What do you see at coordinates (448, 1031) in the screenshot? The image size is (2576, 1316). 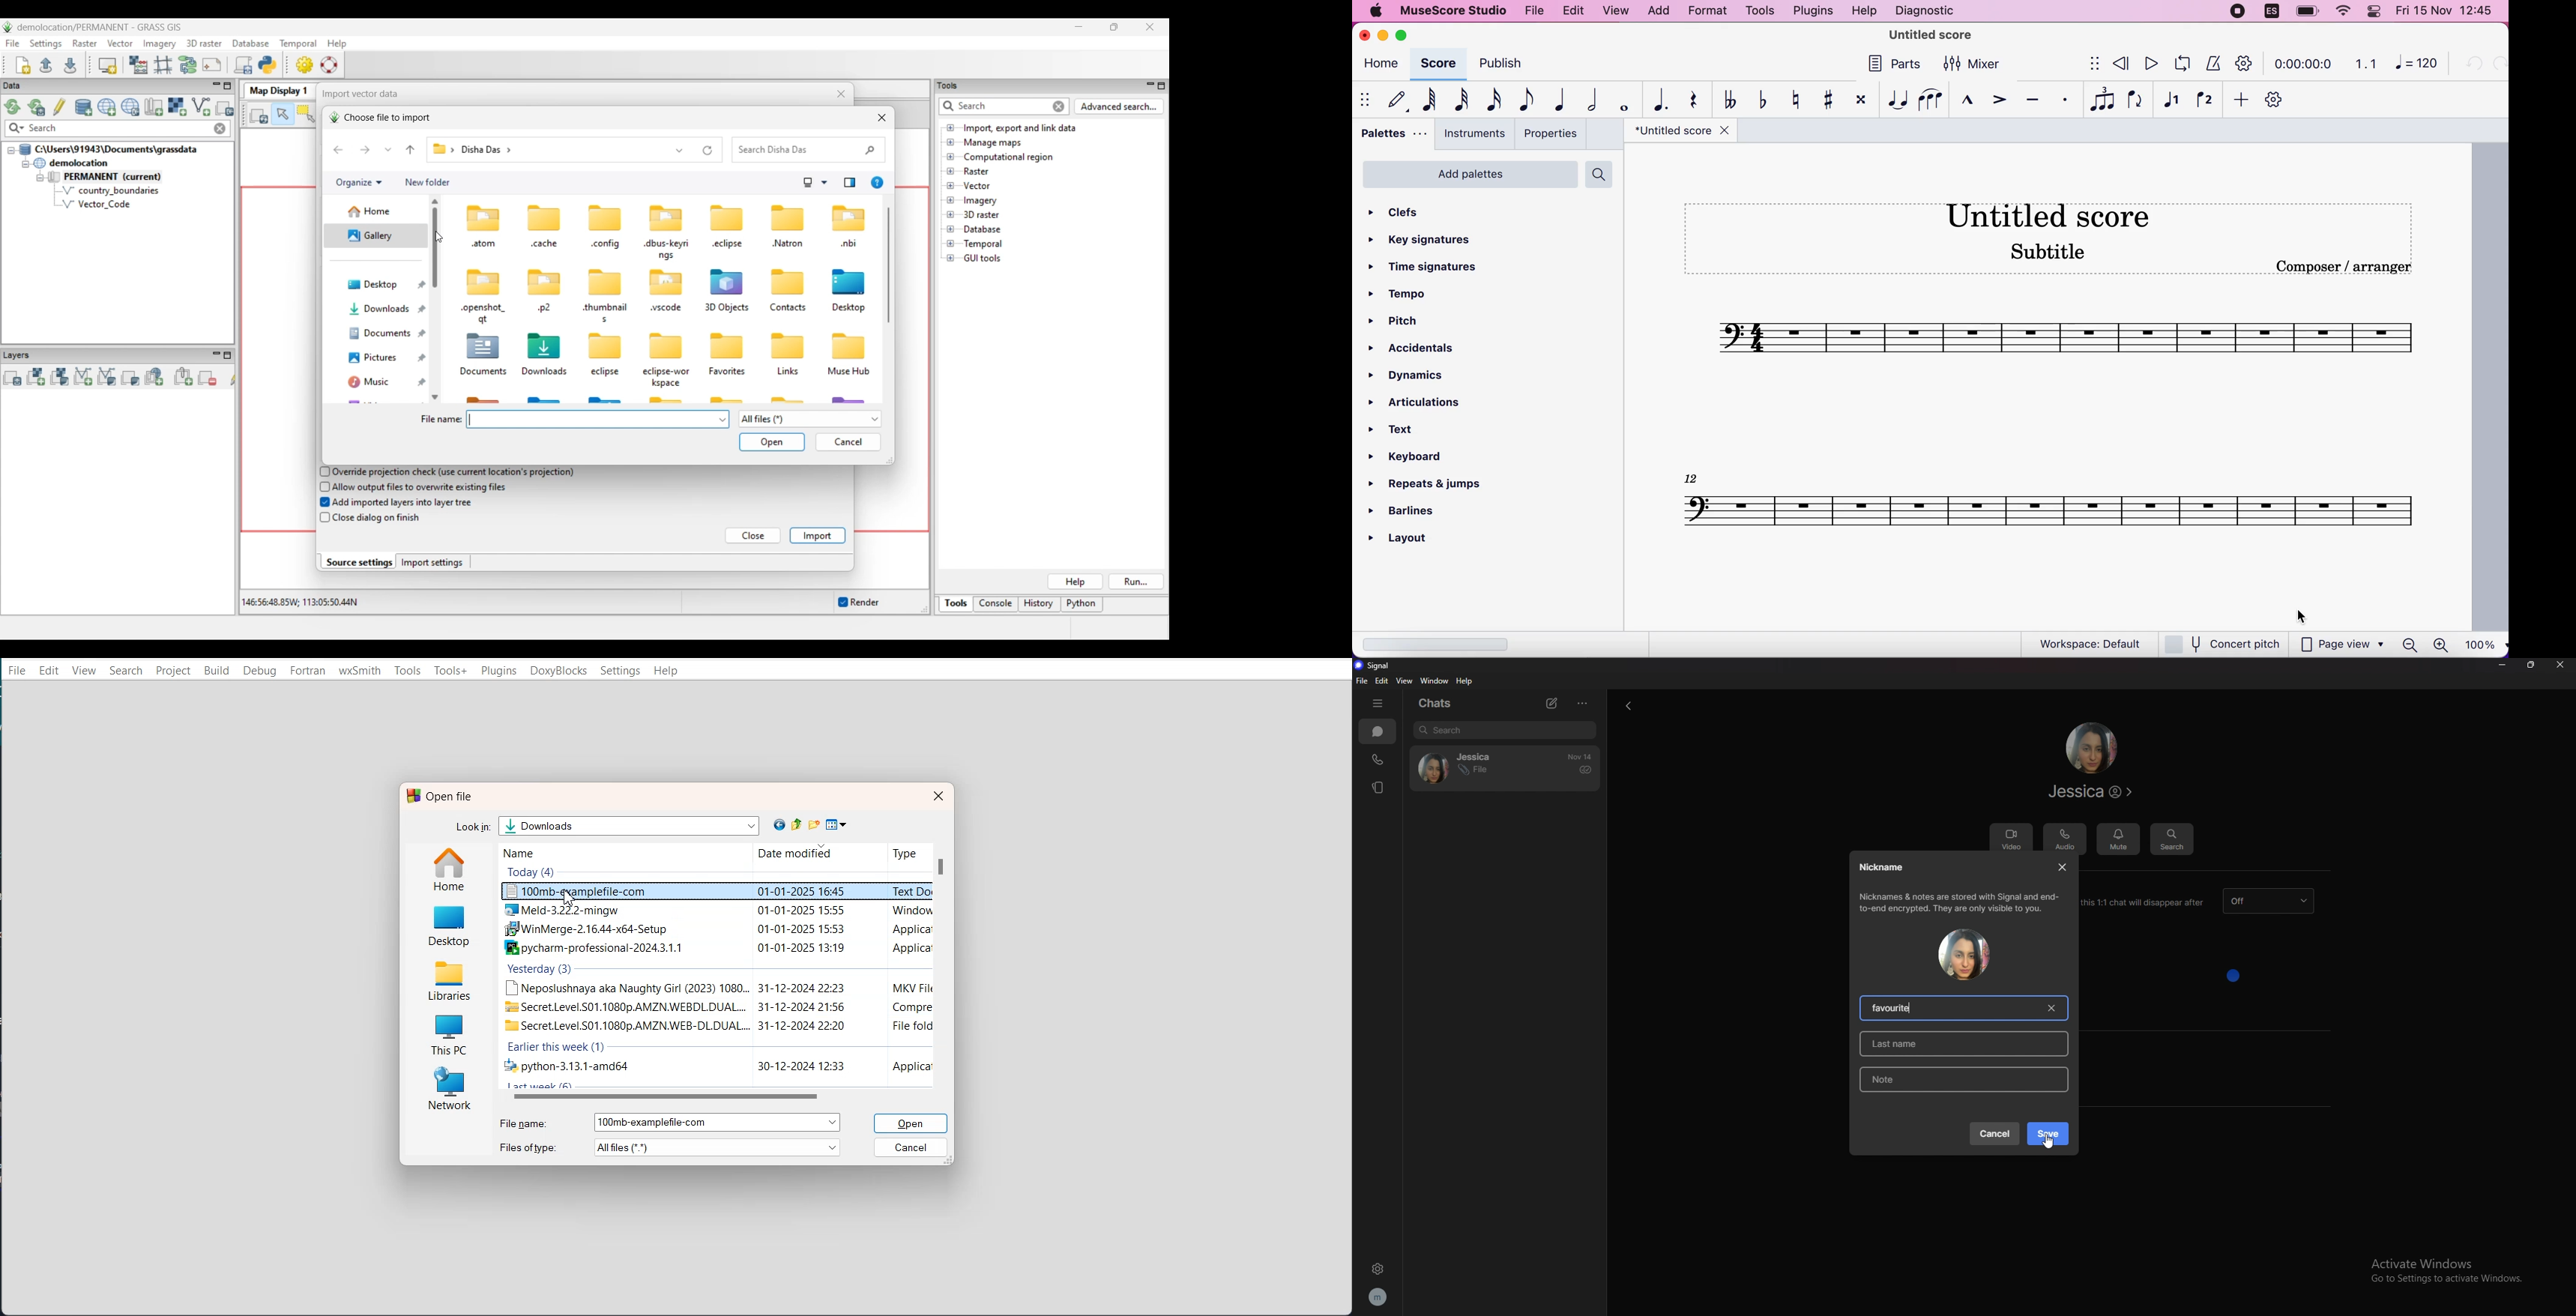 I see `This PC` at bounding box center [448, 1031].